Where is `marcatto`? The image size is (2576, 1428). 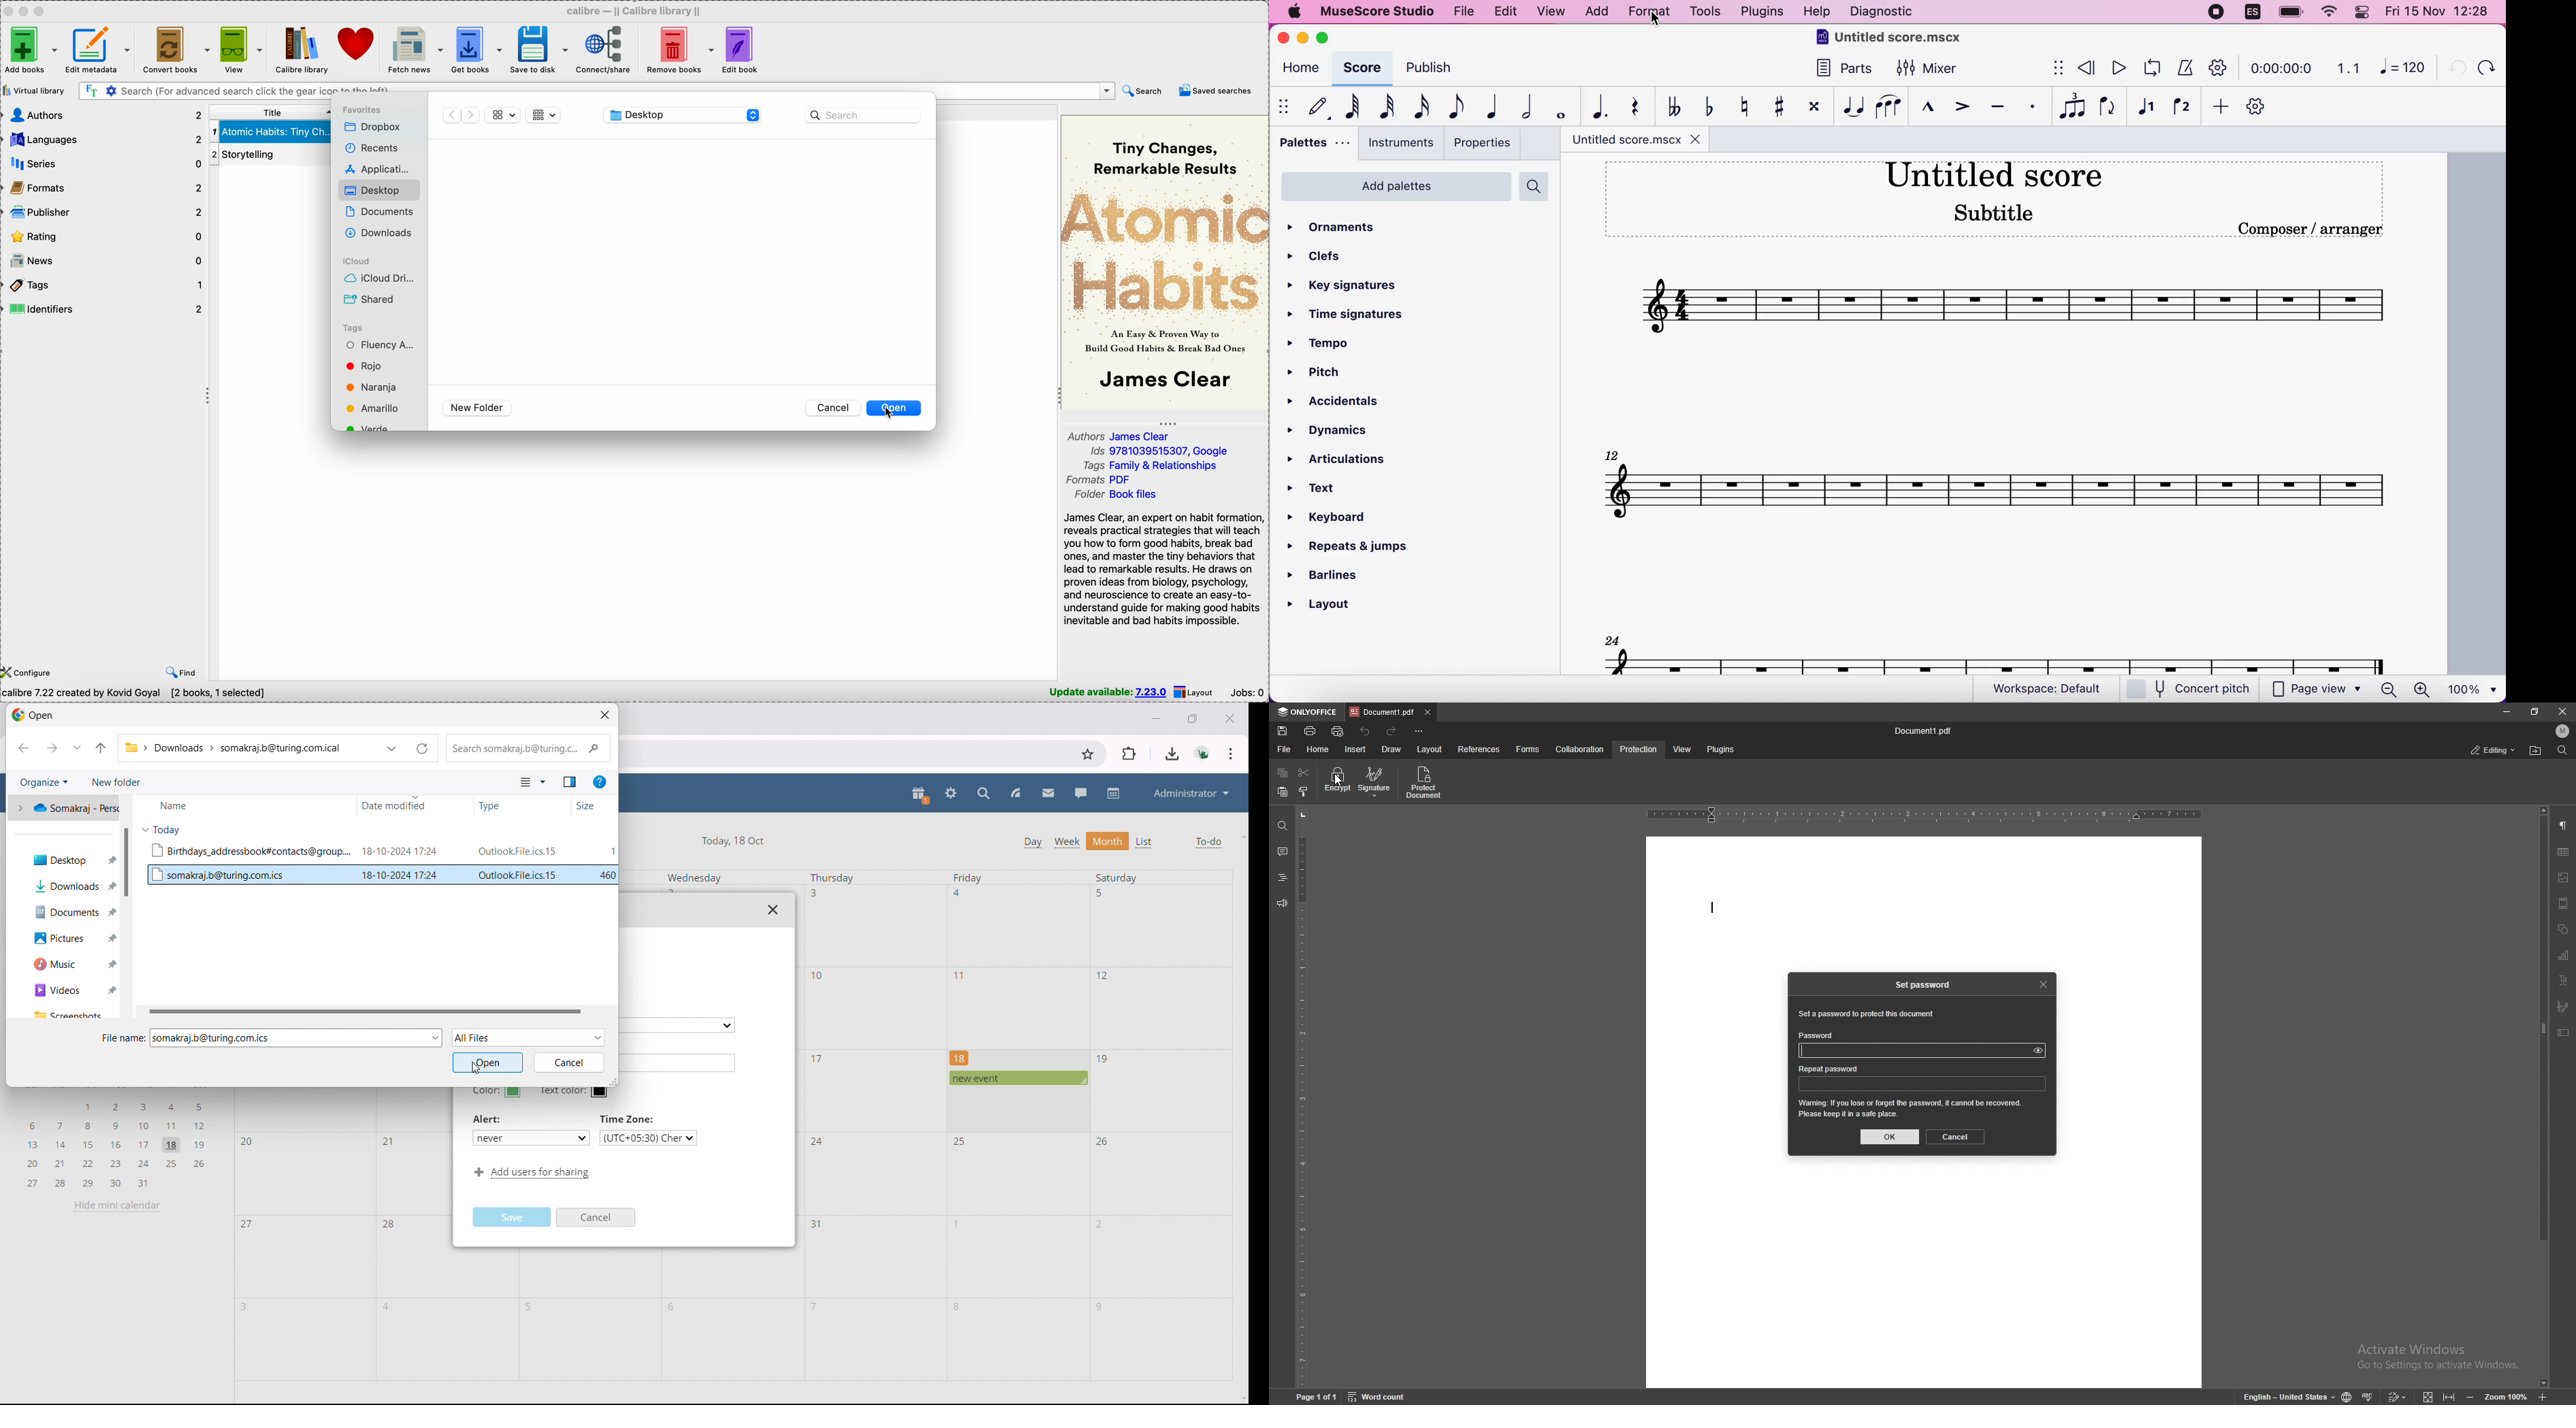
marcatto is located at coordinates (1925, 110).